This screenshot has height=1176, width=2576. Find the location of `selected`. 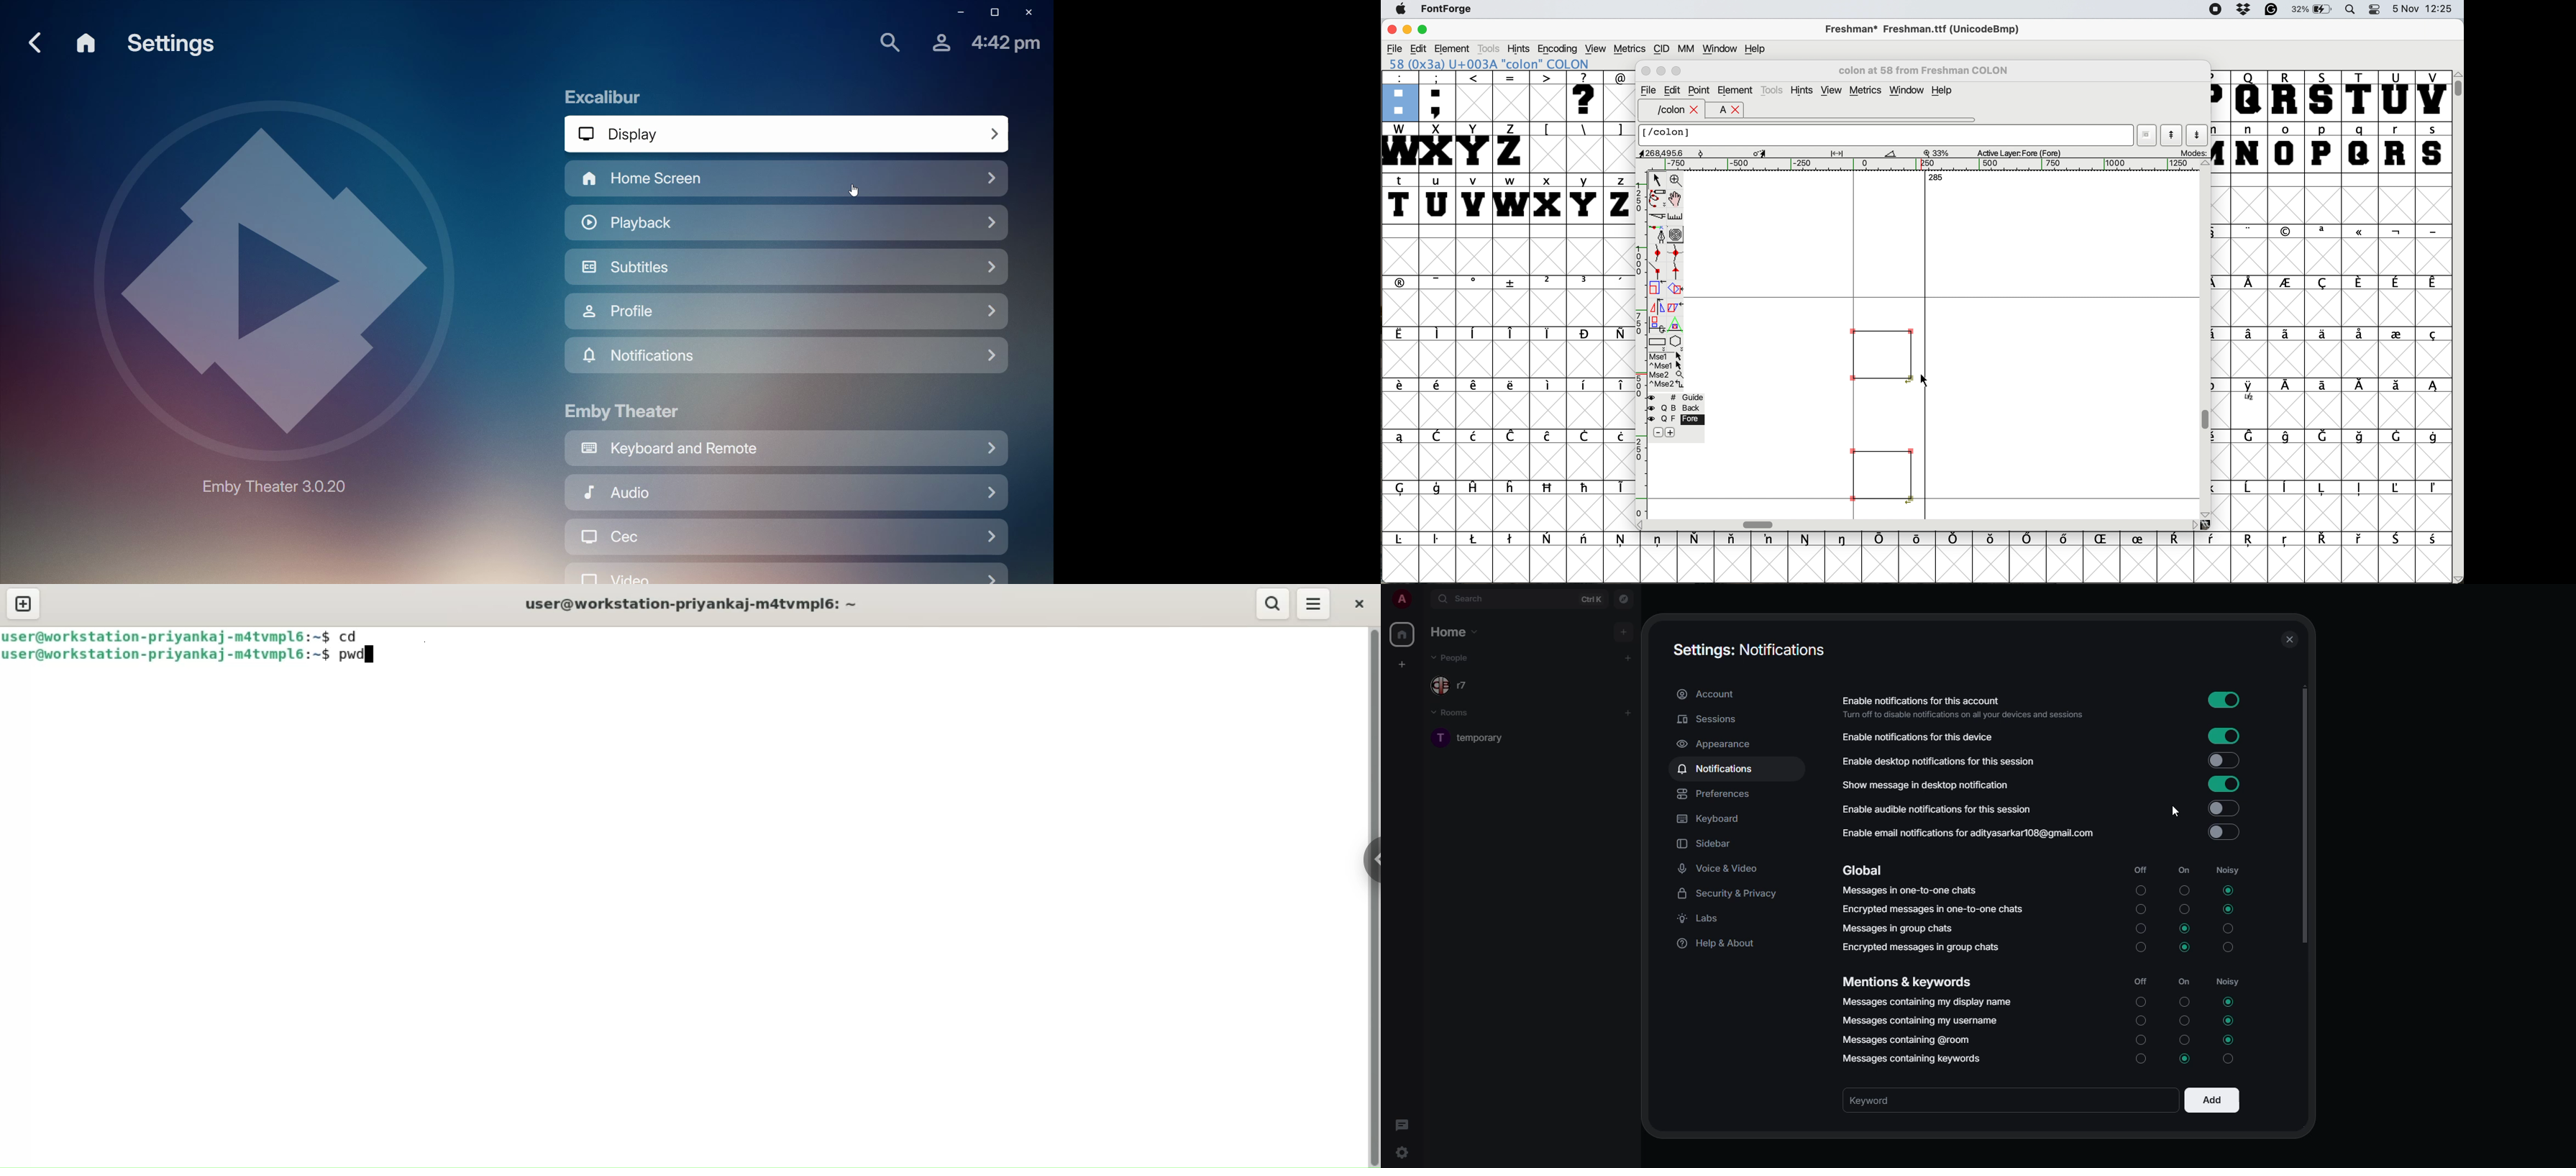

selected is located at coordinates (2185, 930).